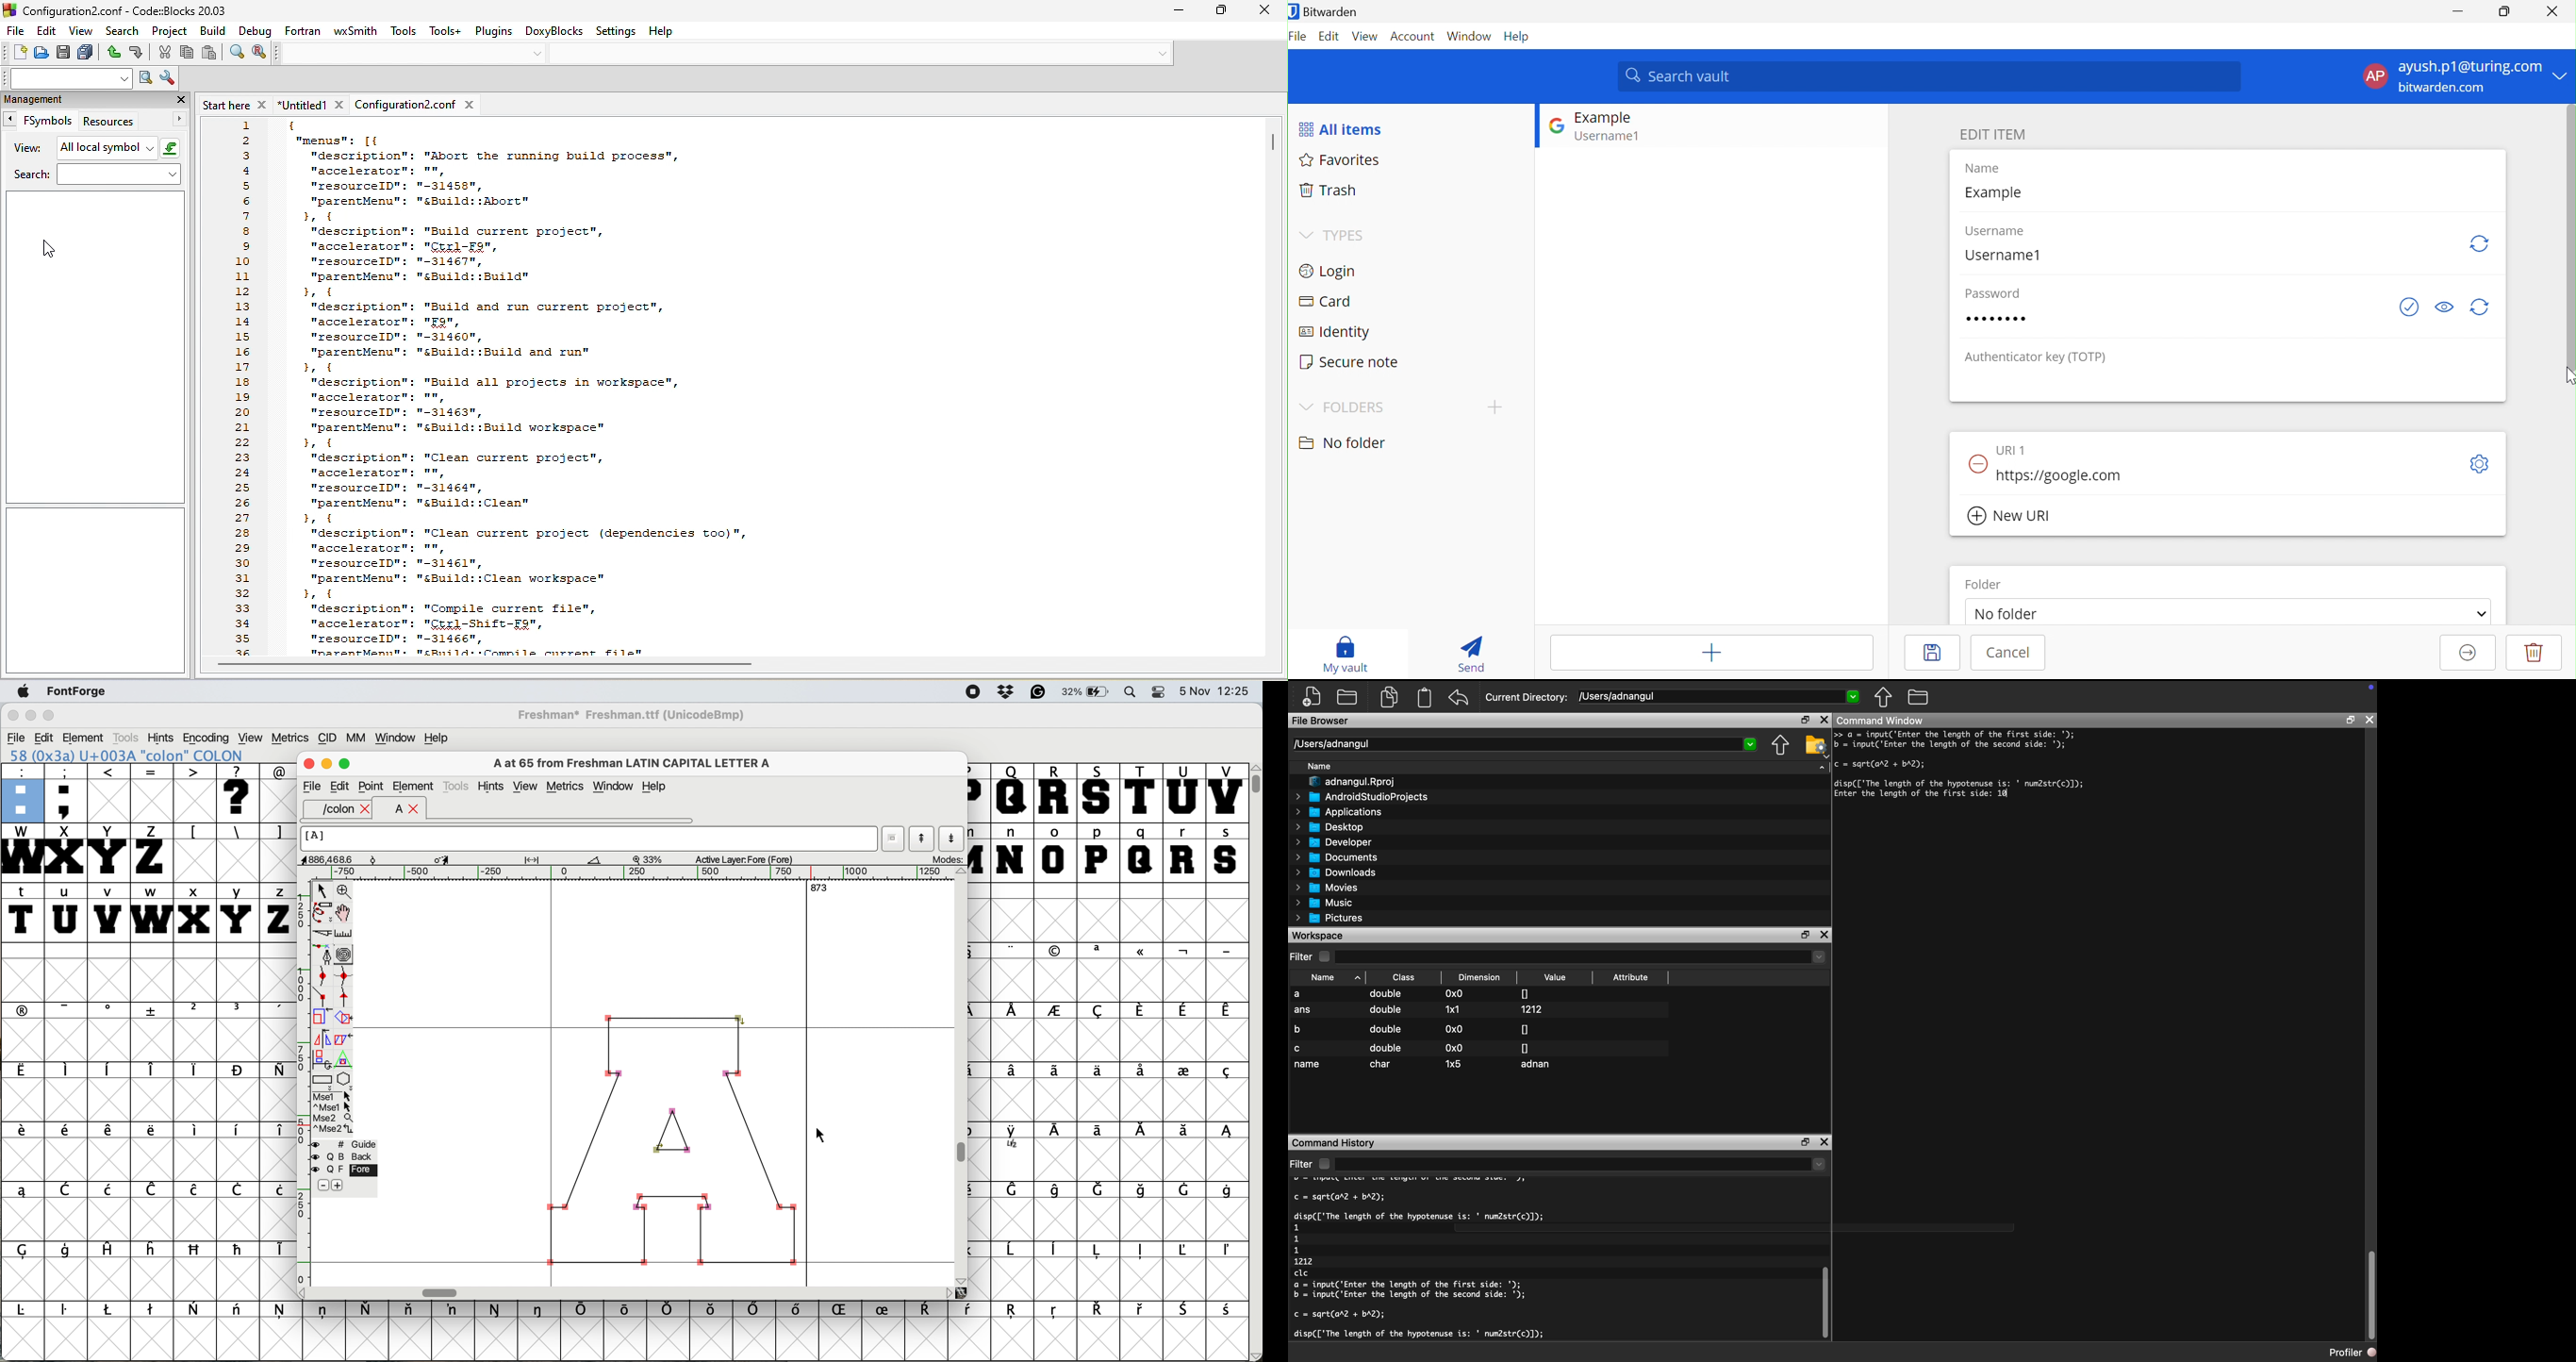 This screenshot has height=1372, width=2576. What do you see at coordinates (342, 1143) in the screenshot?
I see `guide` at bounding box center [342, 1143].